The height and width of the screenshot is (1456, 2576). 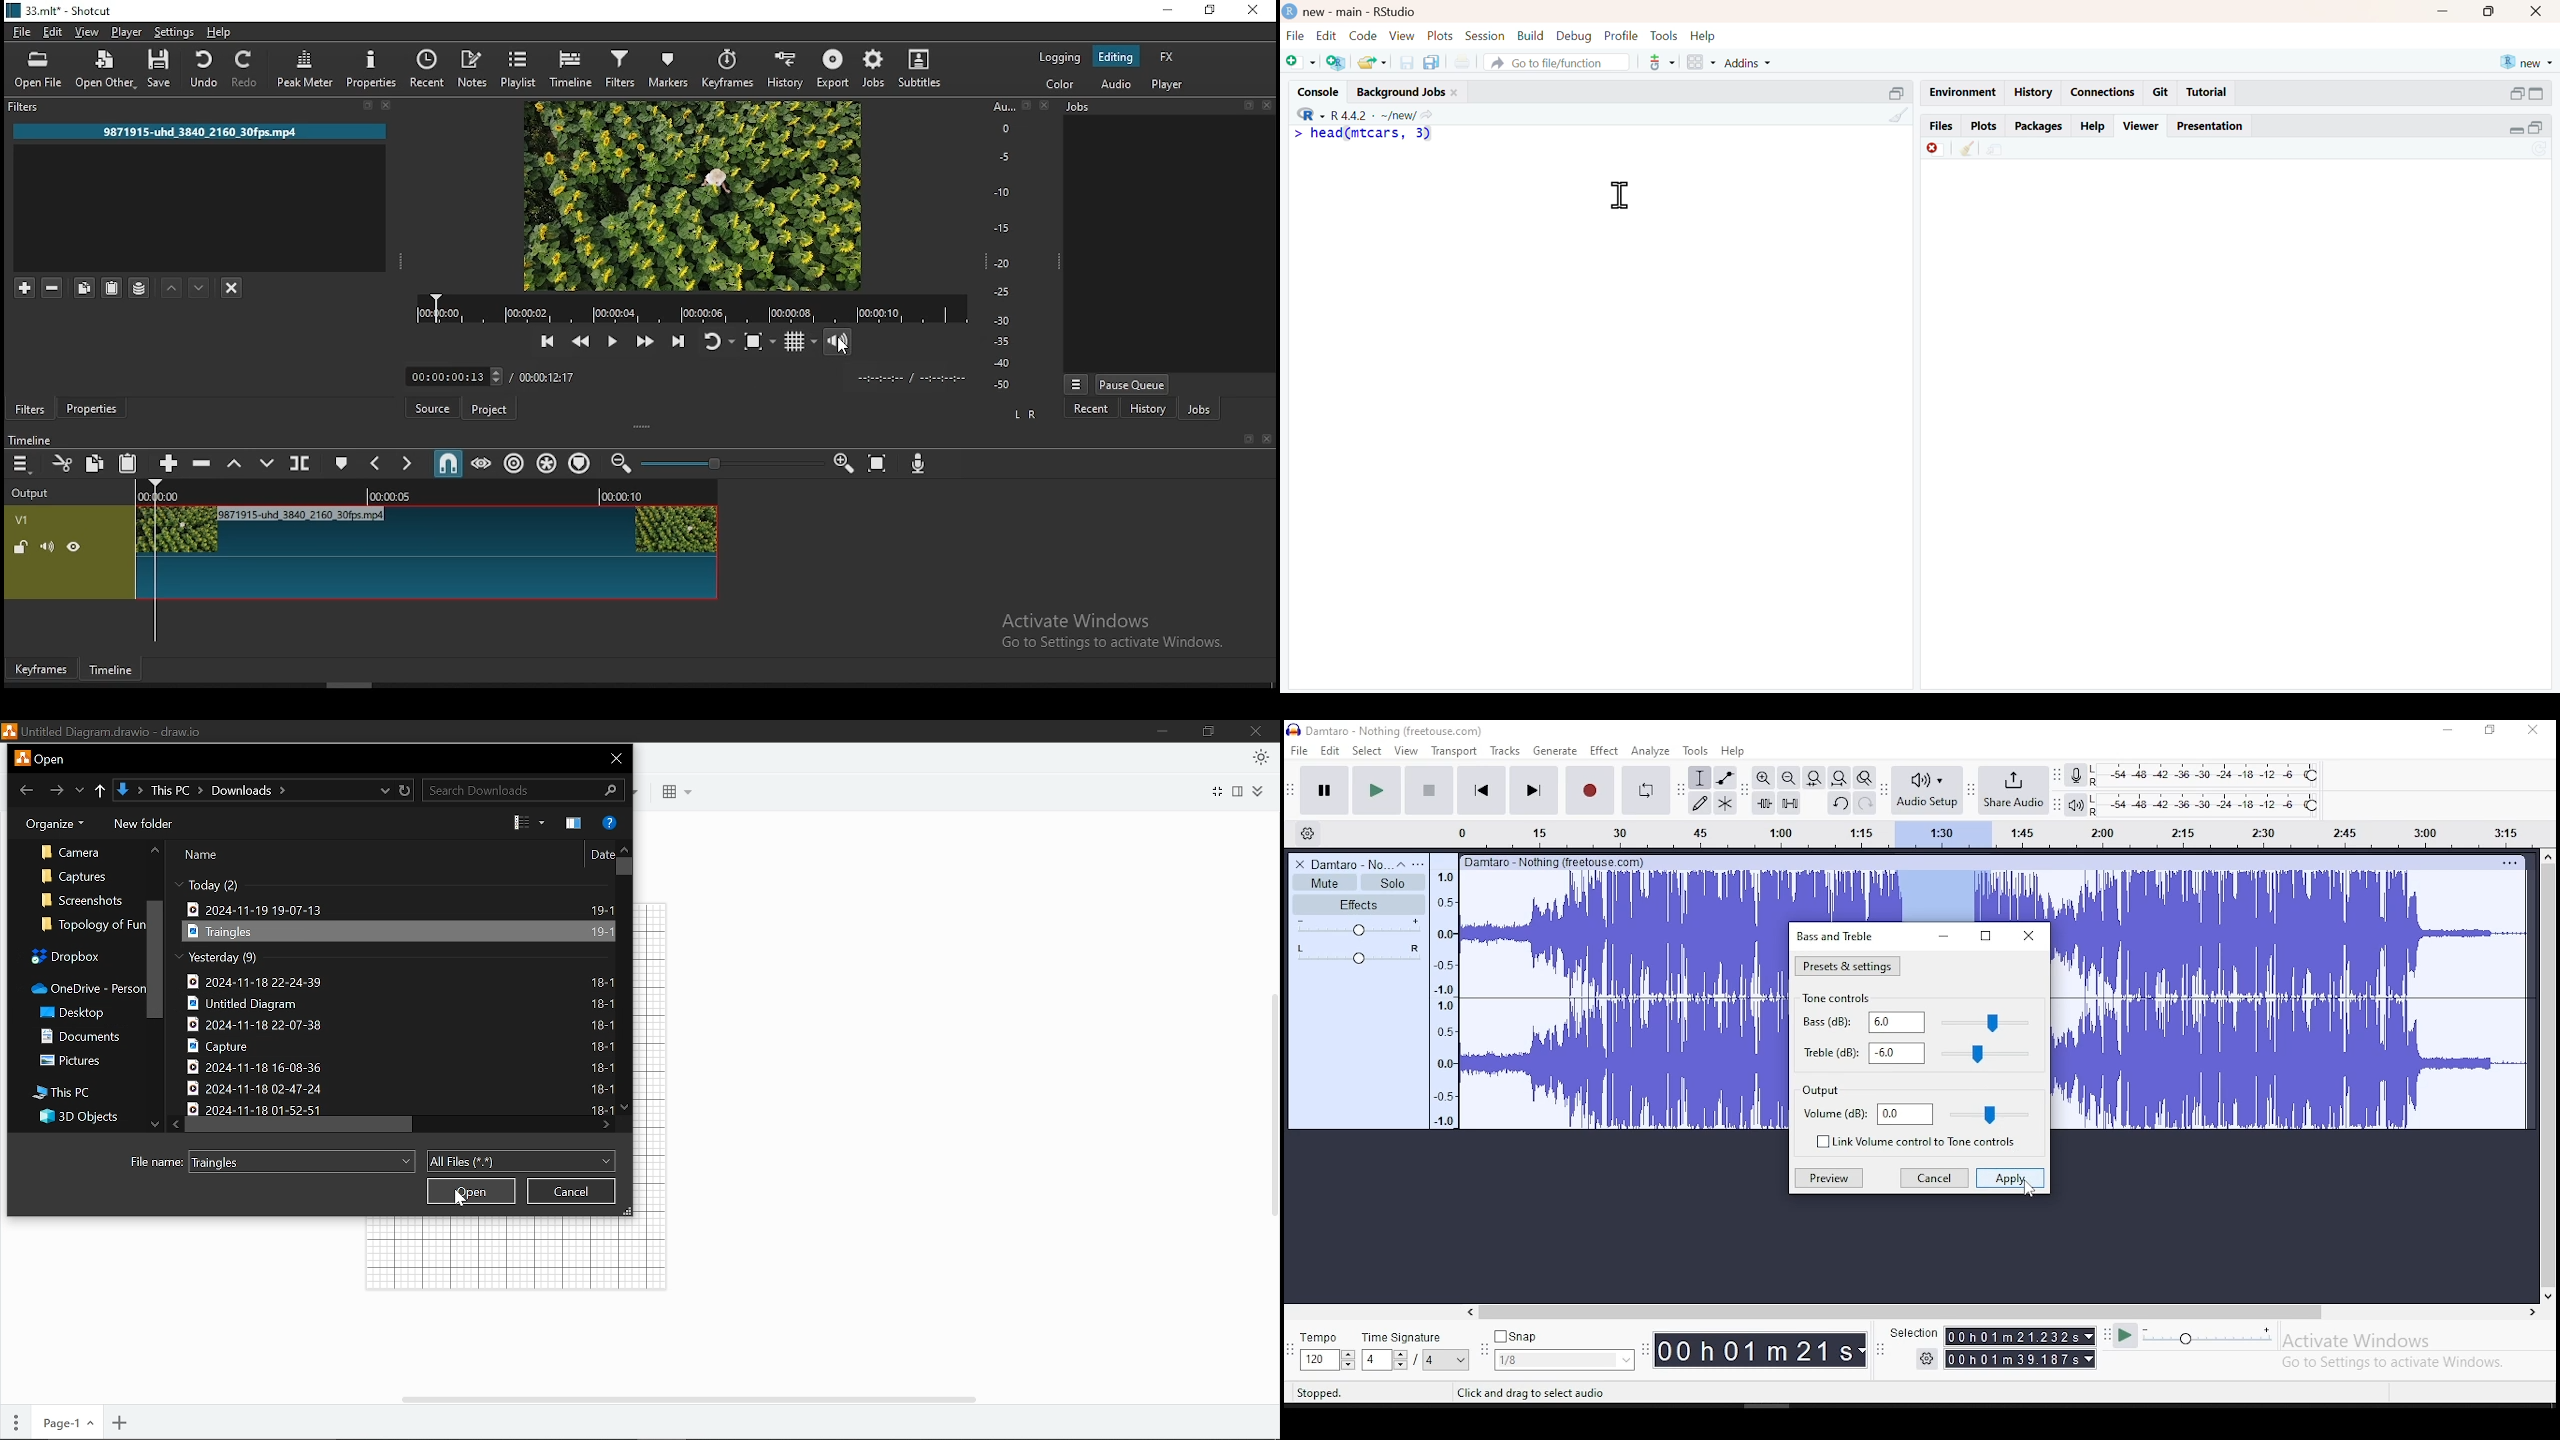 What do you see at coordinates (546, 463) in the screenshot?
I see `ripple all tracks` at bounding box center [546, 463].